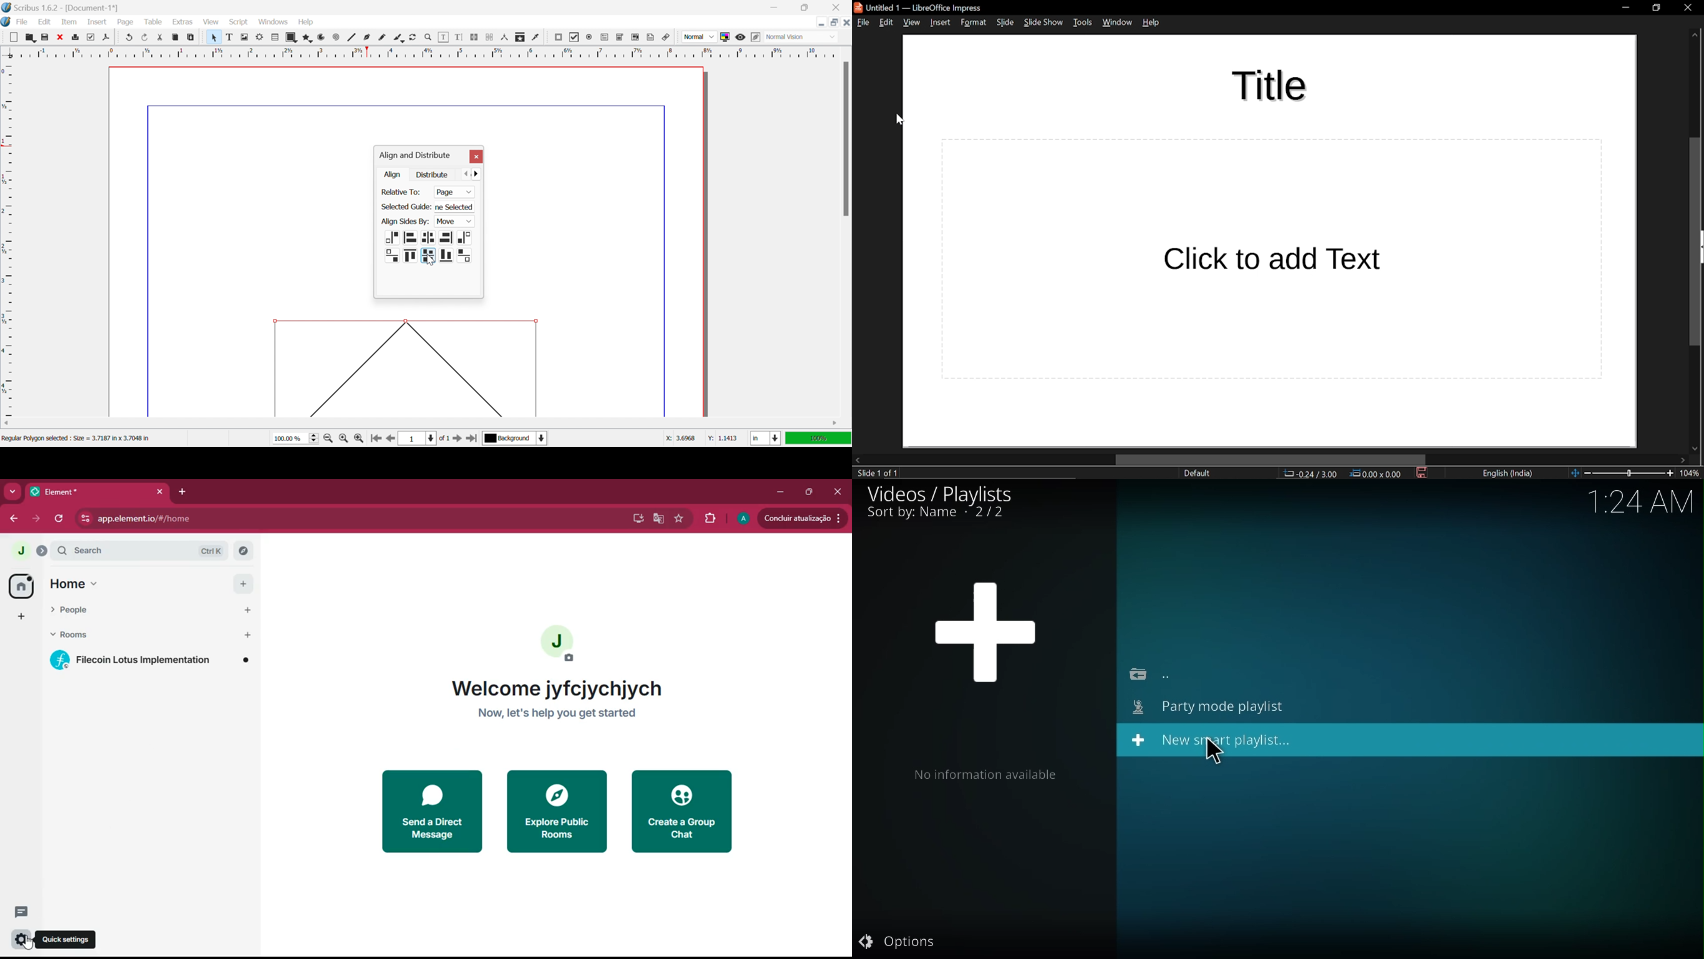  I want to click on move right, so click(1682, 461).